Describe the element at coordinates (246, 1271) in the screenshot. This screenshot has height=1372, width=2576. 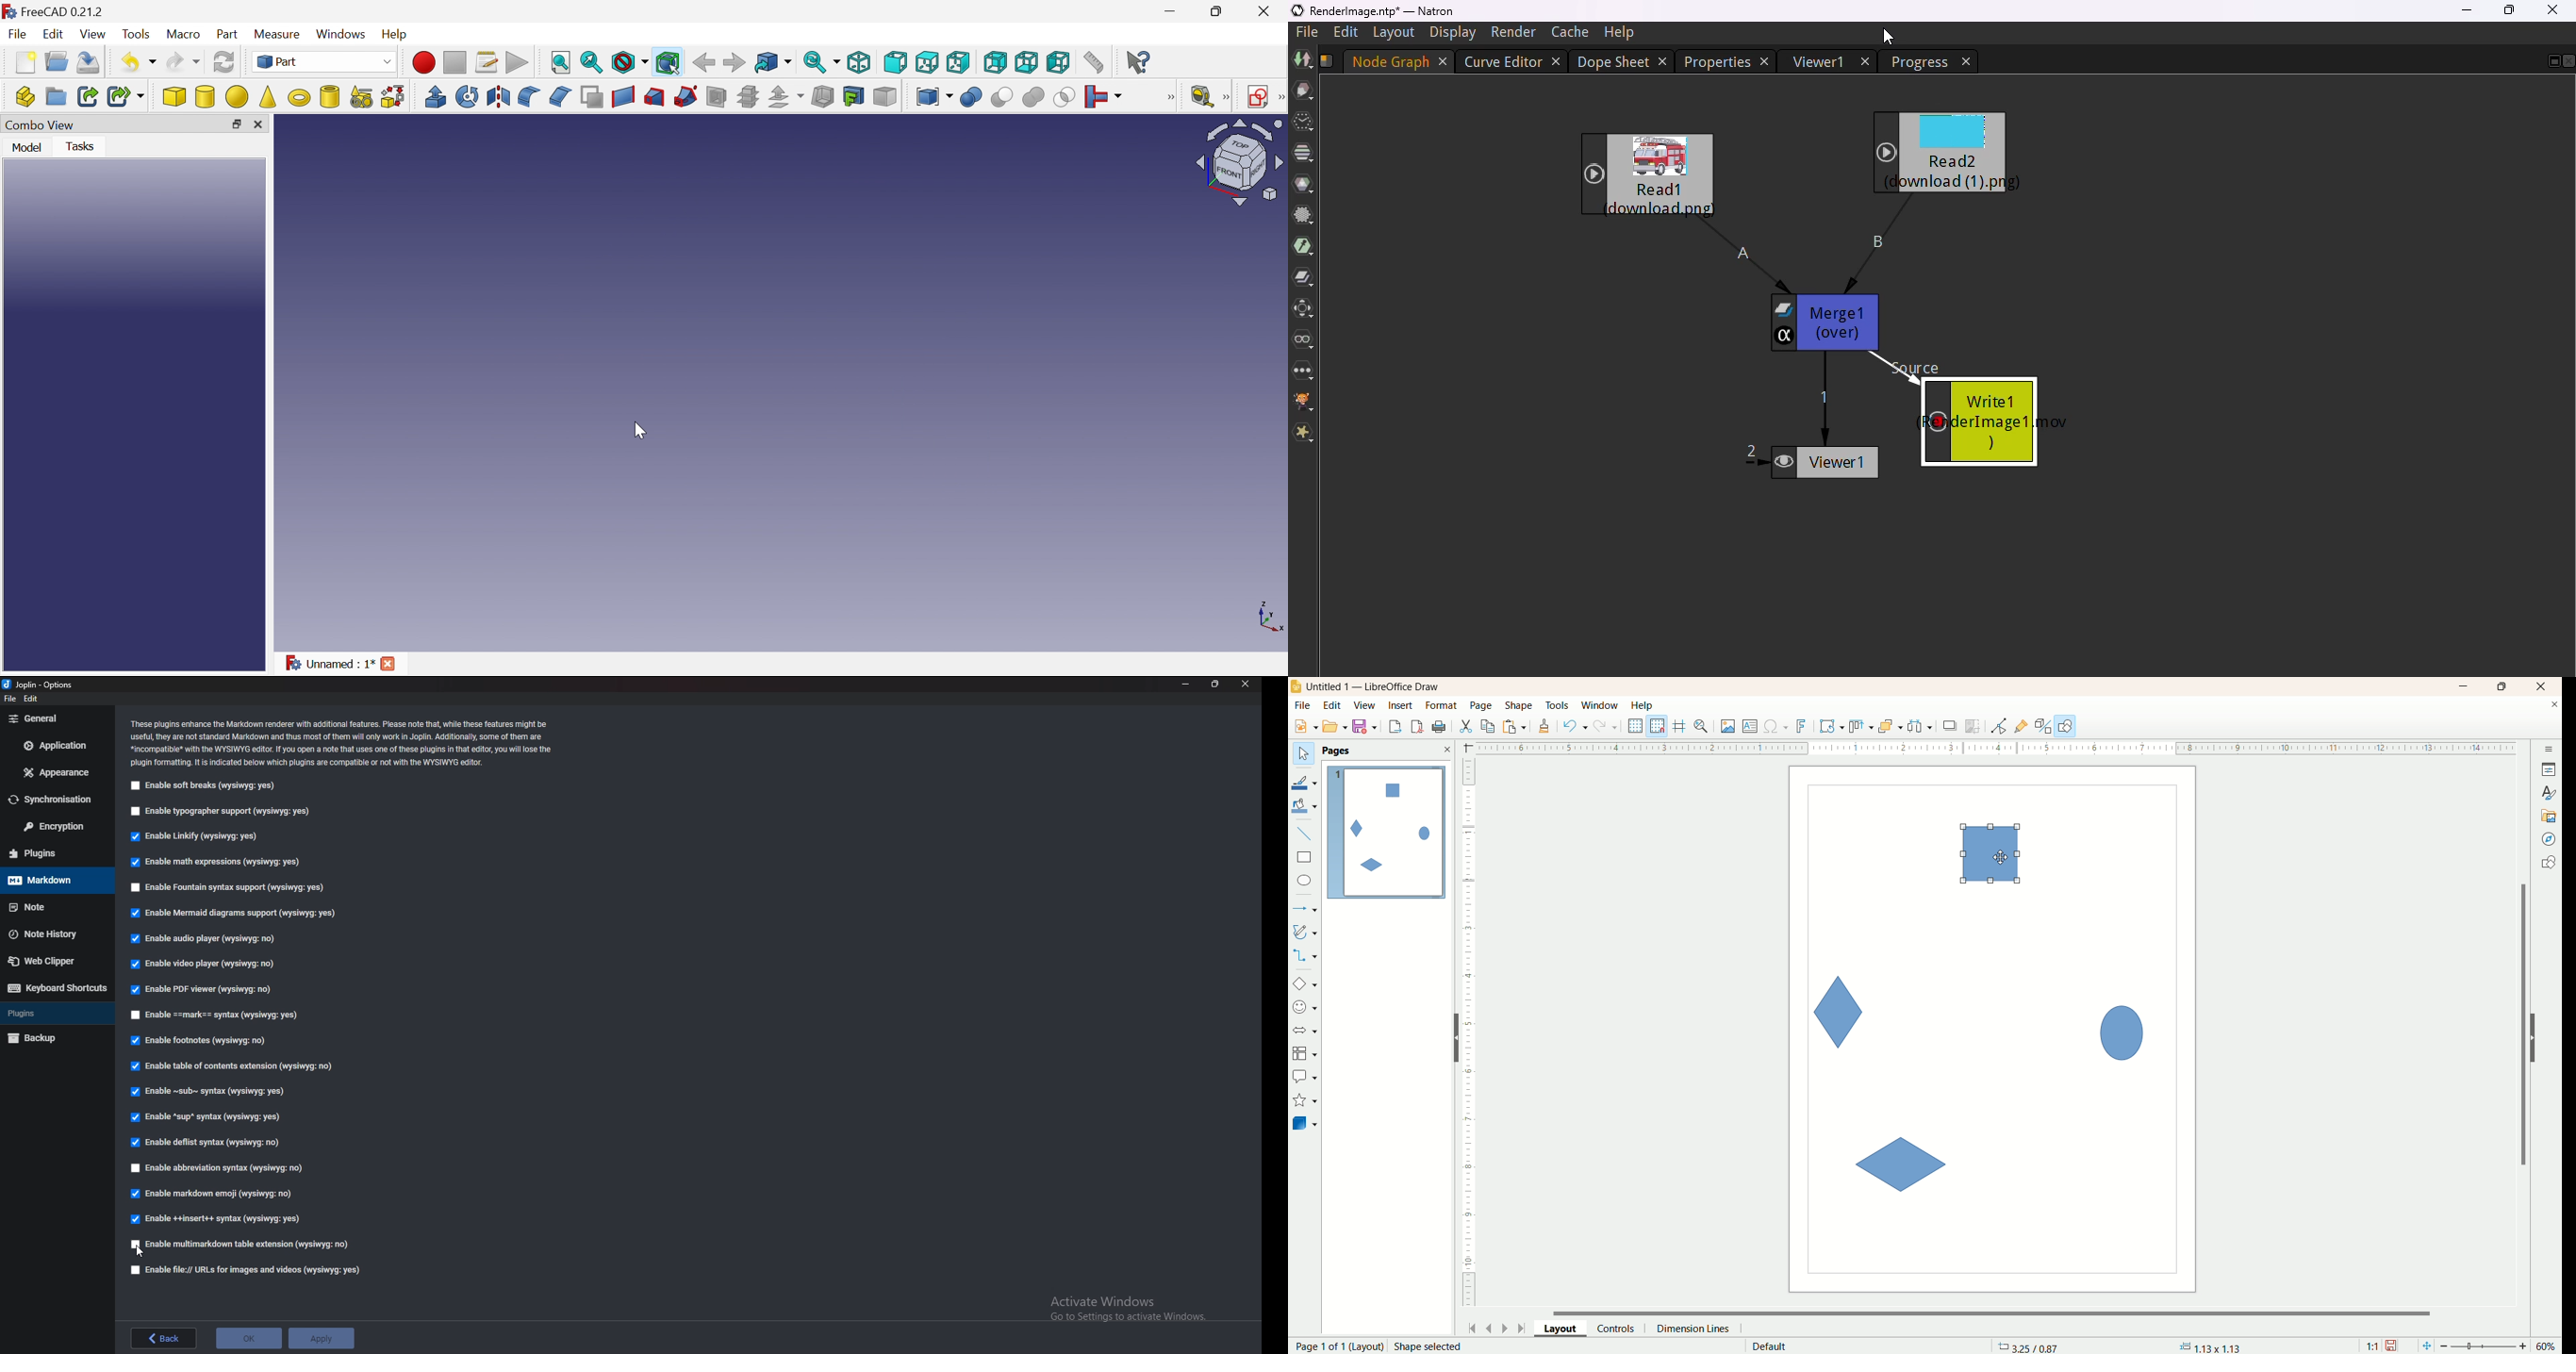
I see `enable file urls for images and videos` at that location.